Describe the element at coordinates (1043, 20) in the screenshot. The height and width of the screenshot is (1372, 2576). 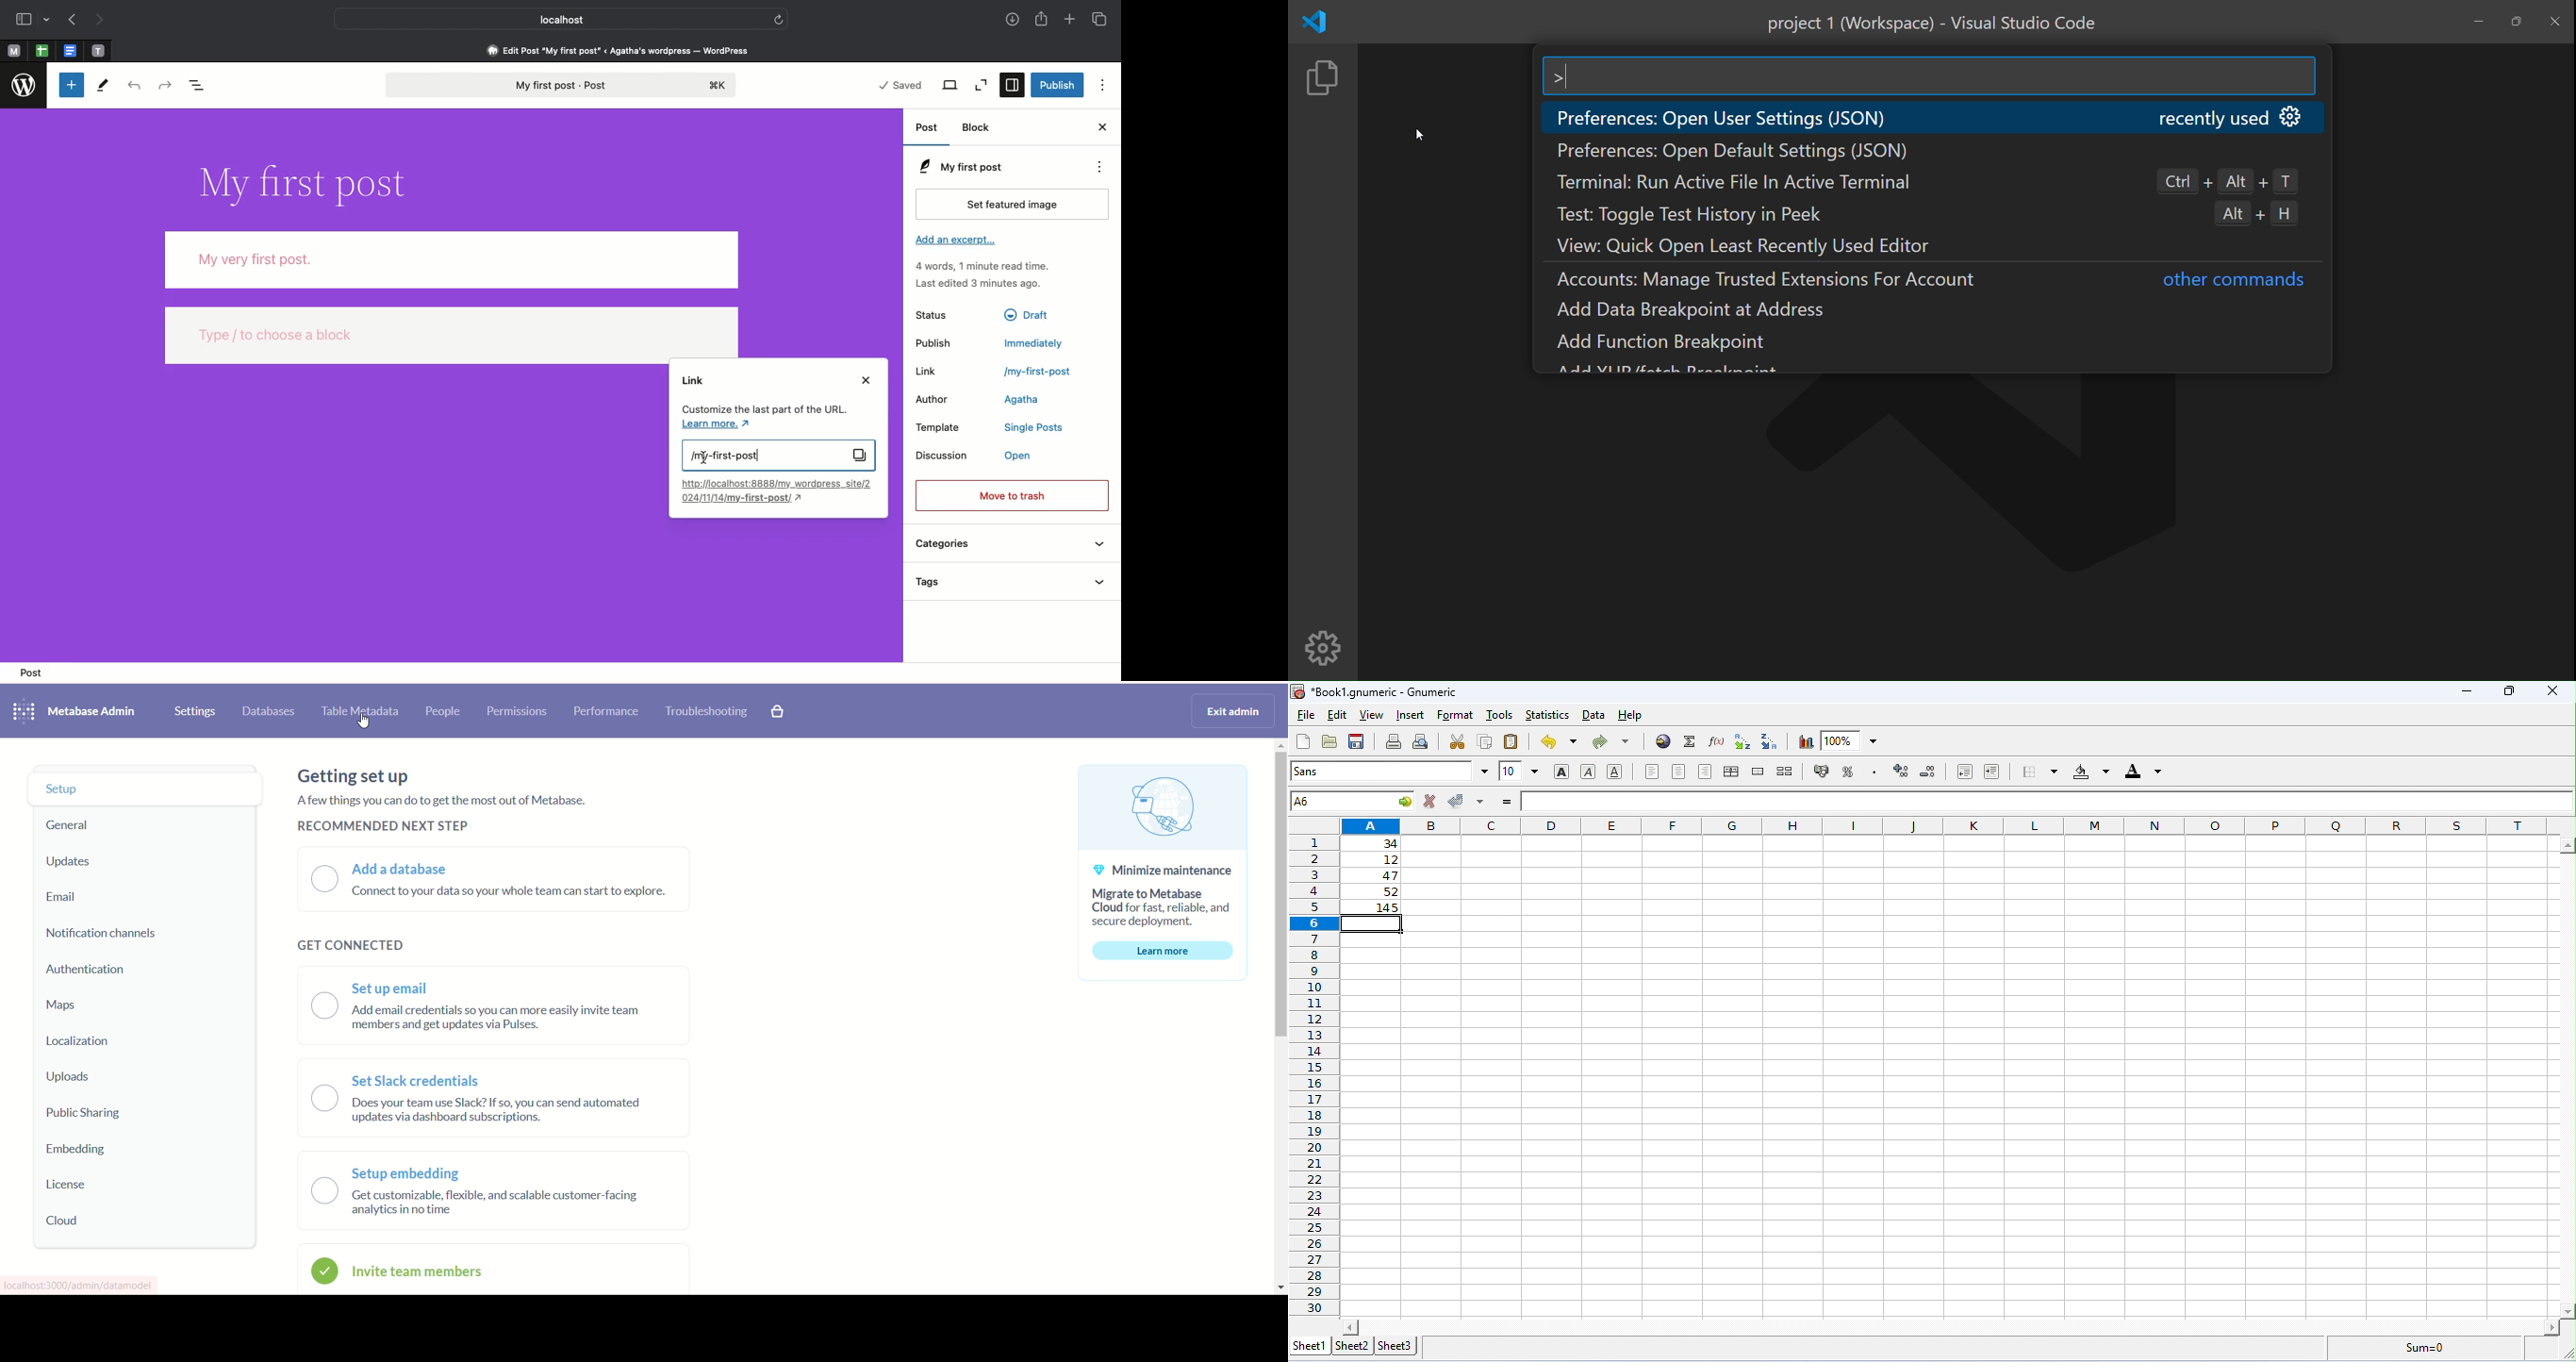
I see `Share` at that location.